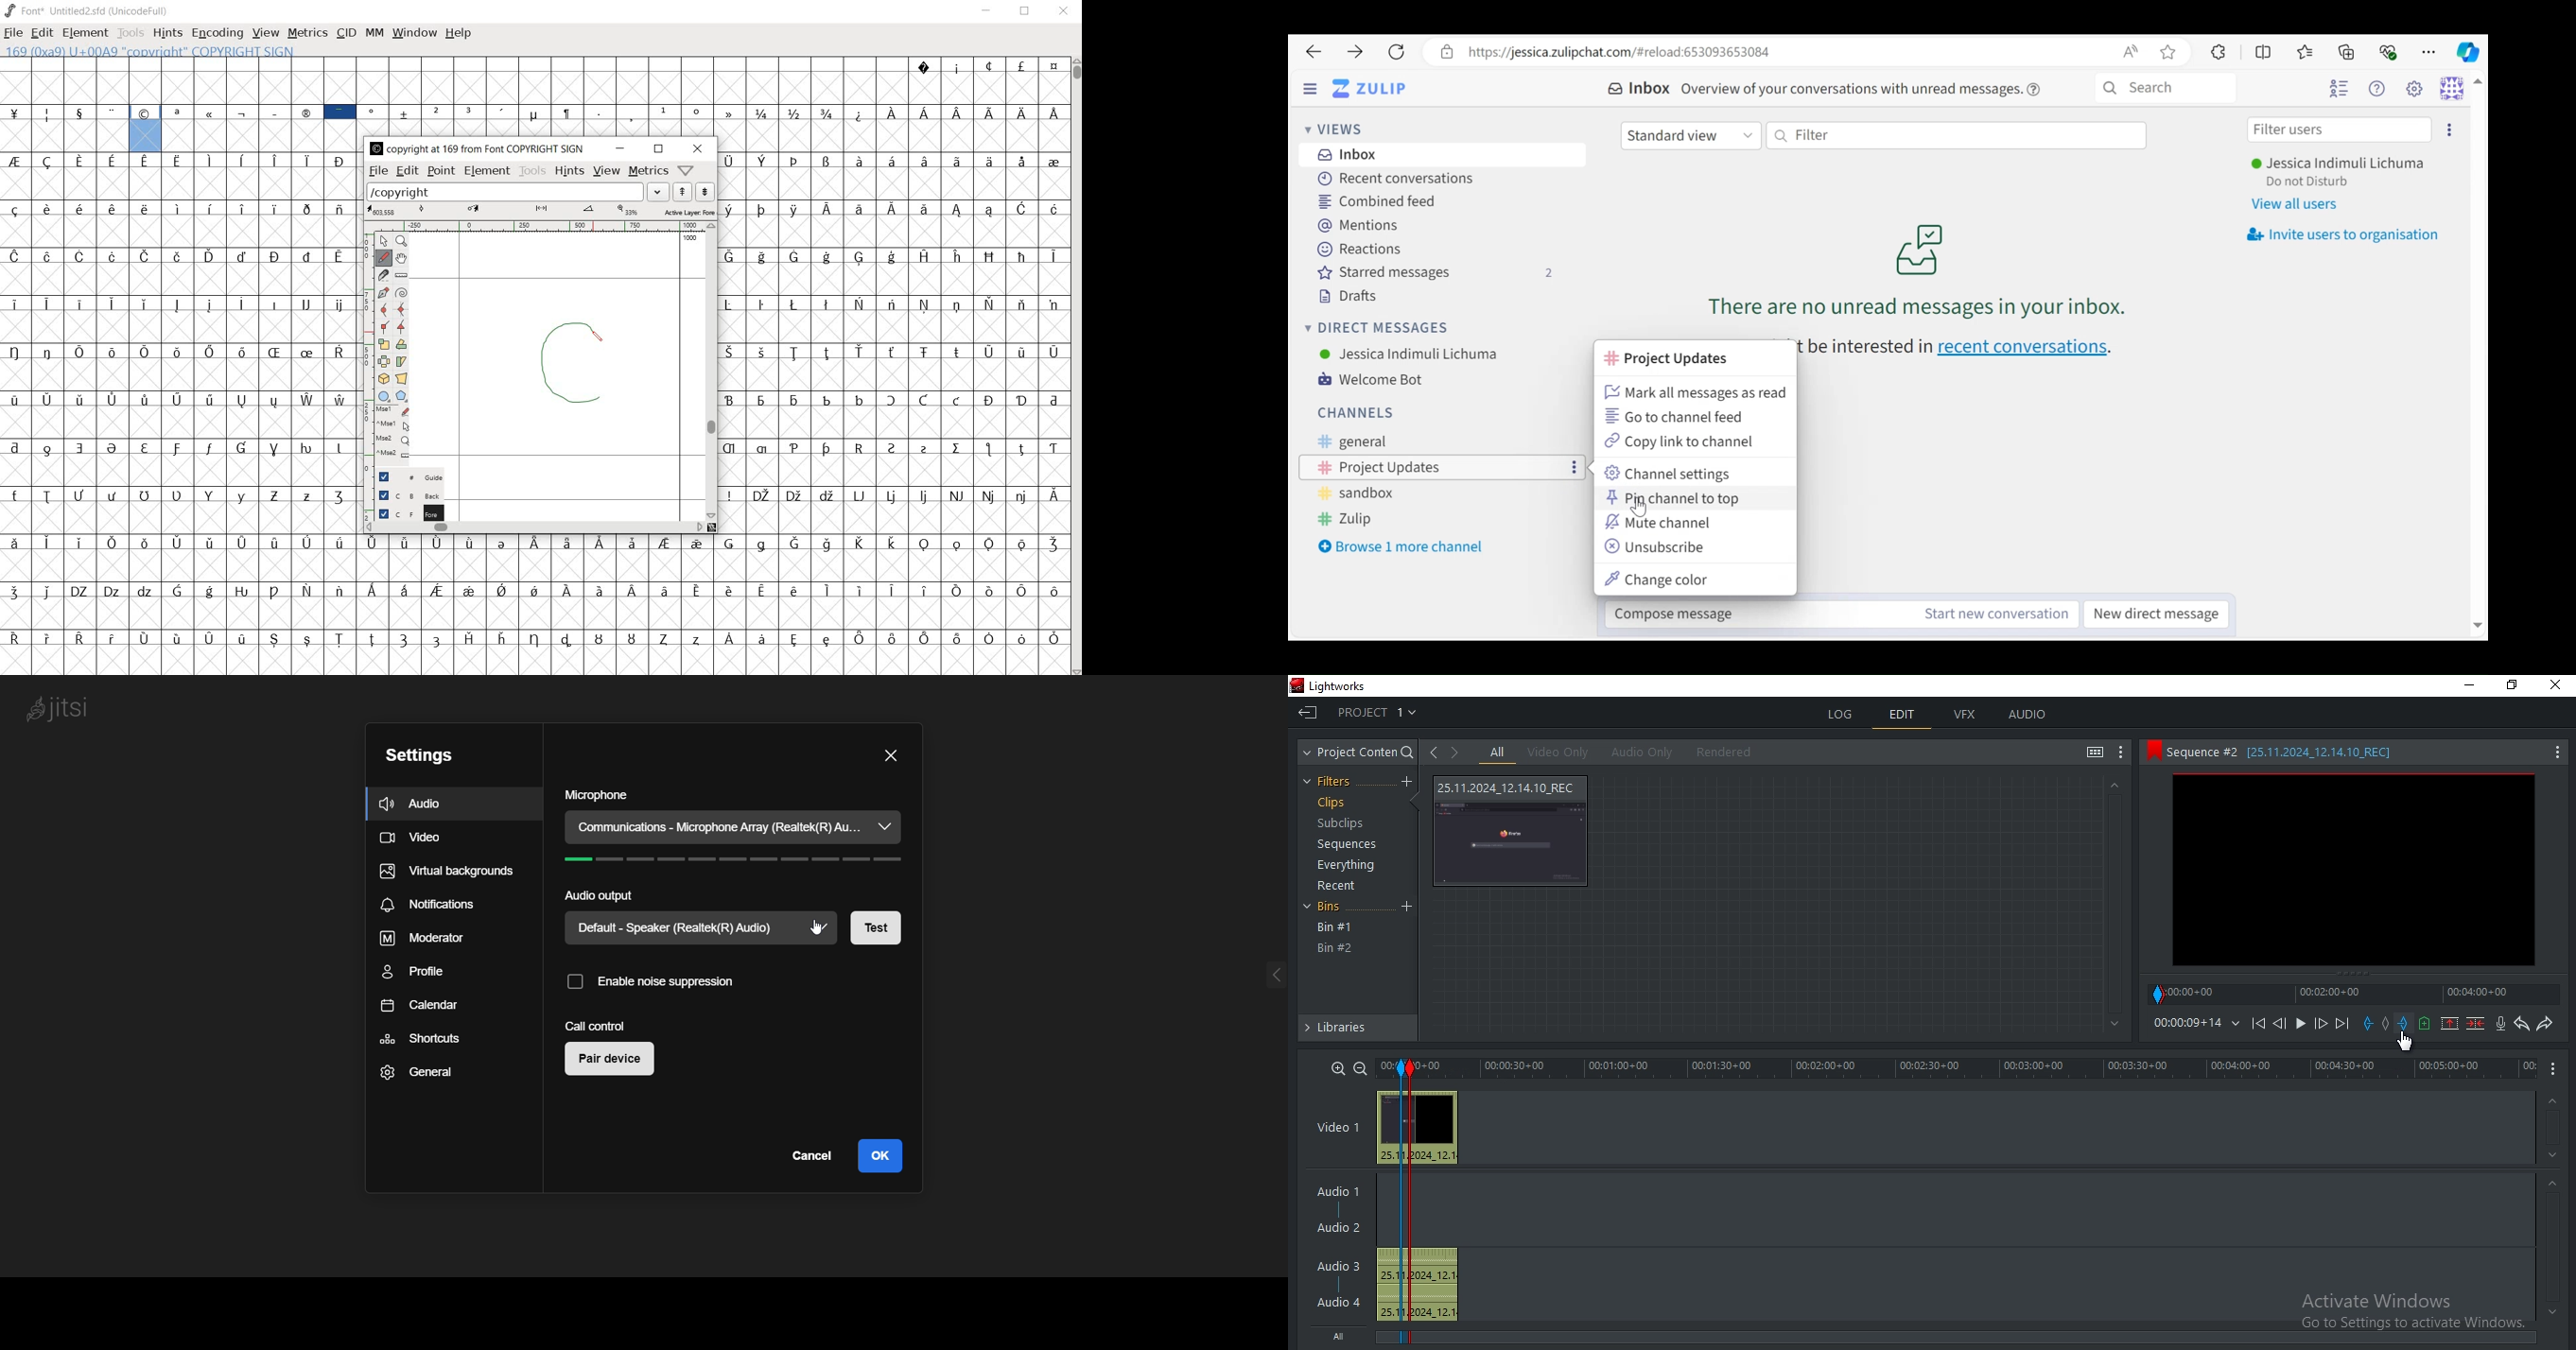 Image resolution: width=2576 pixels, height=1372 pixels. I want to click on audio only, so click(1639, 753).